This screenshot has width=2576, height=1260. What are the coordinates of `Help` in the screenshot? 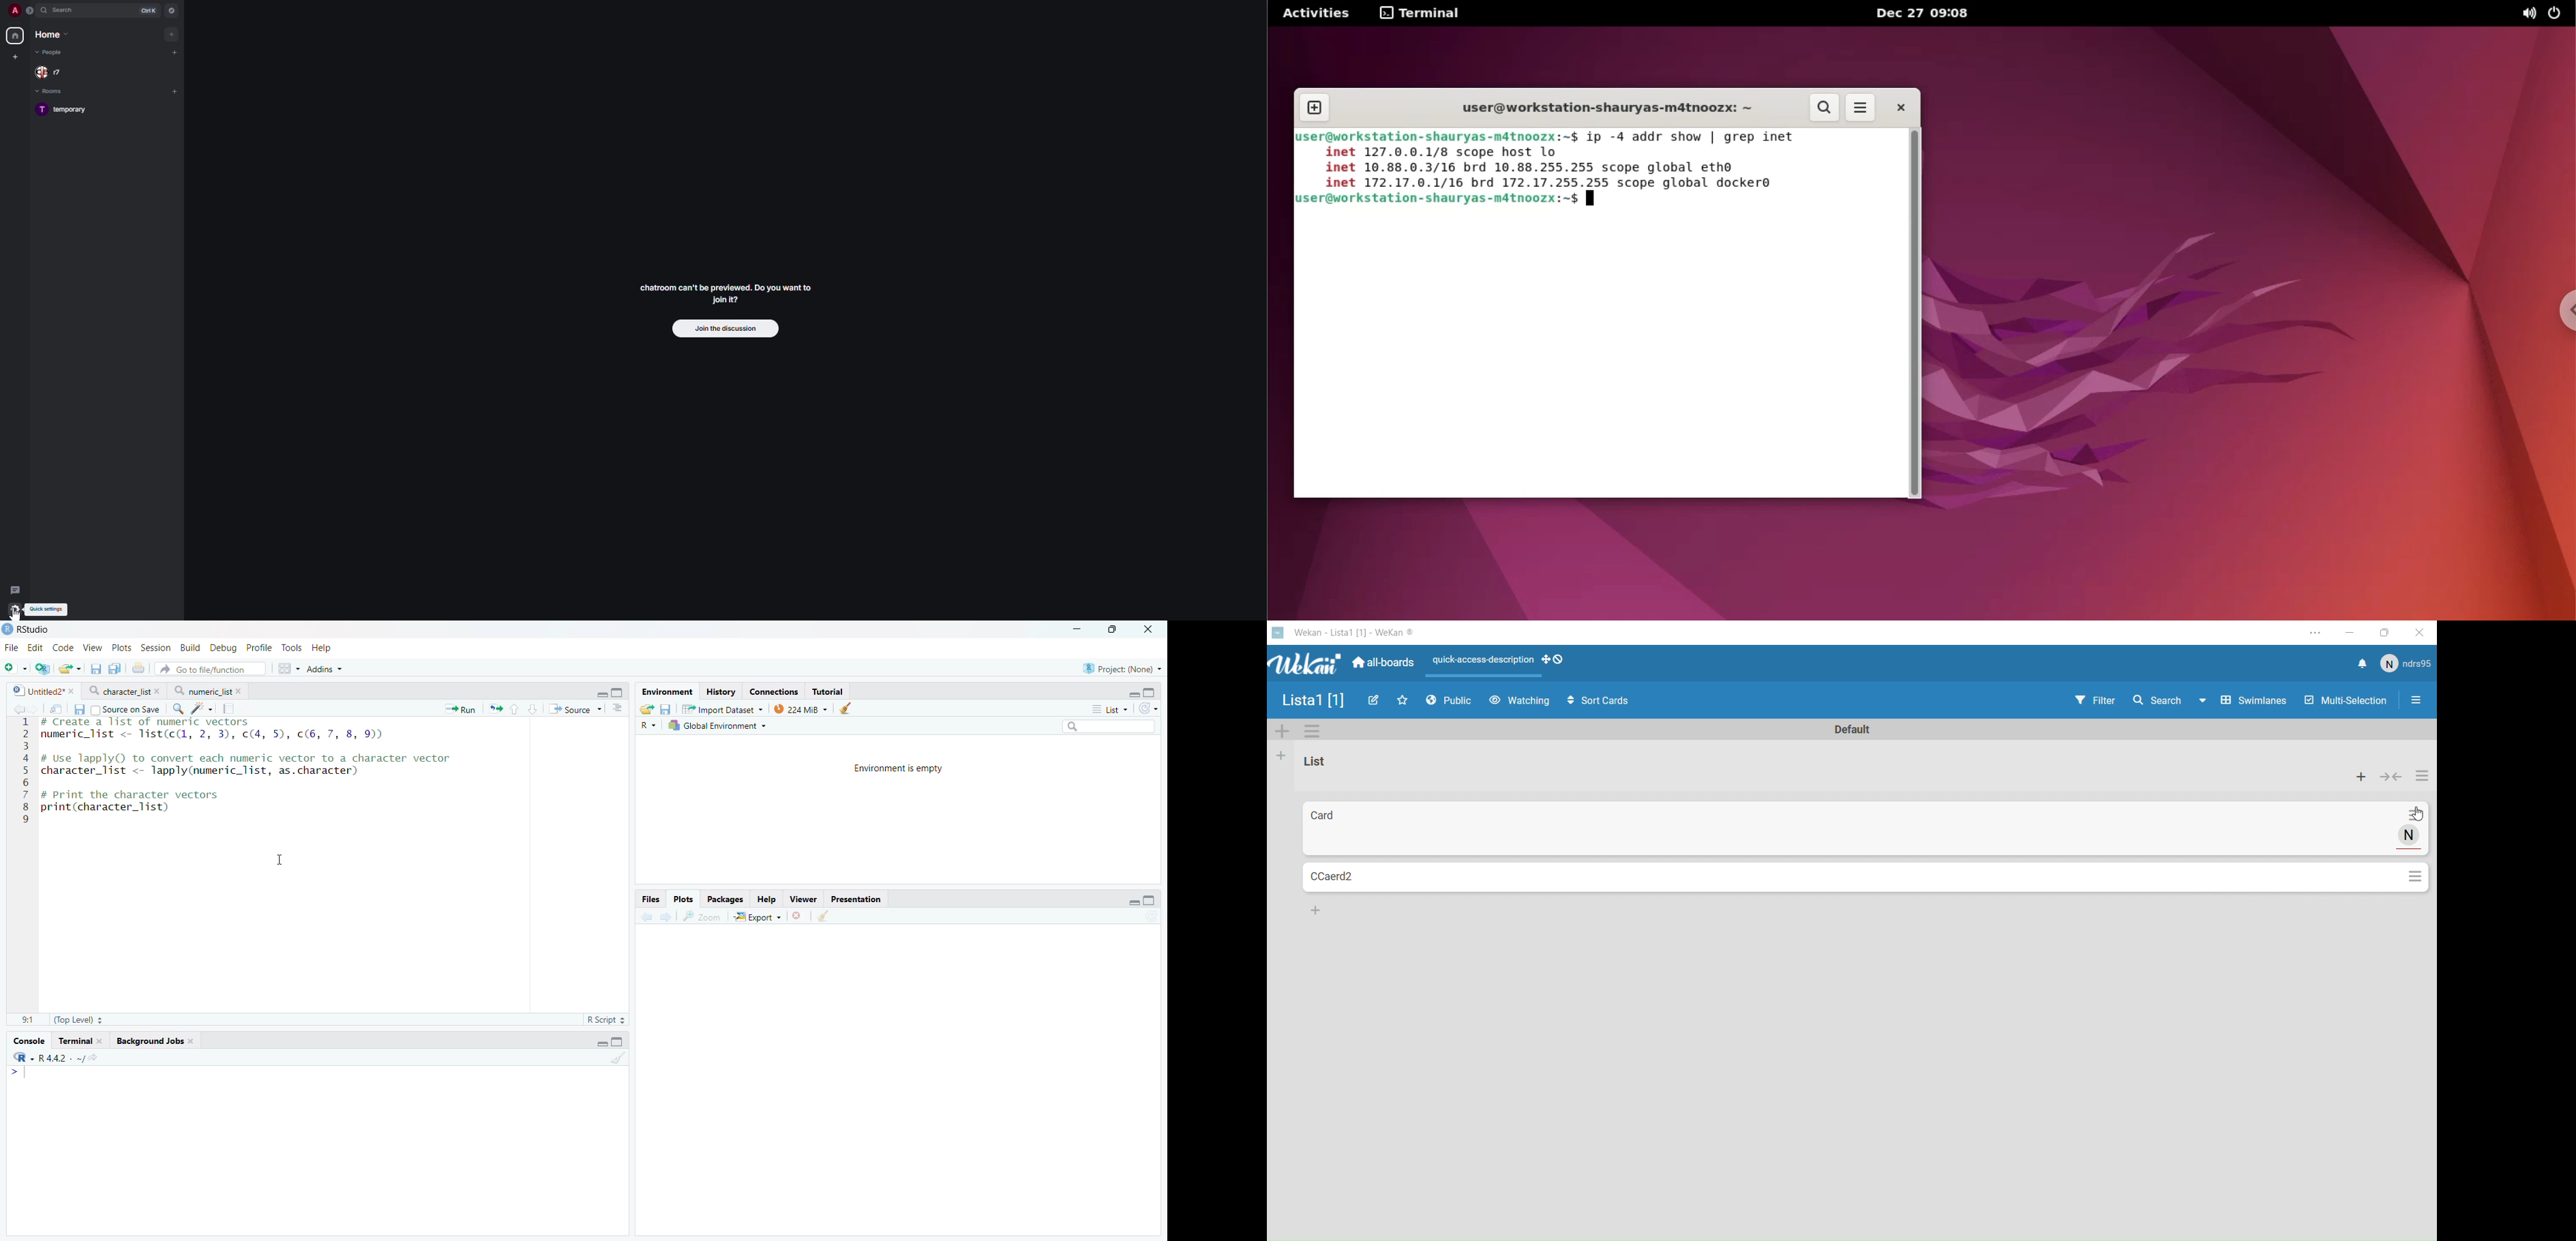 It's located at (324, 648).